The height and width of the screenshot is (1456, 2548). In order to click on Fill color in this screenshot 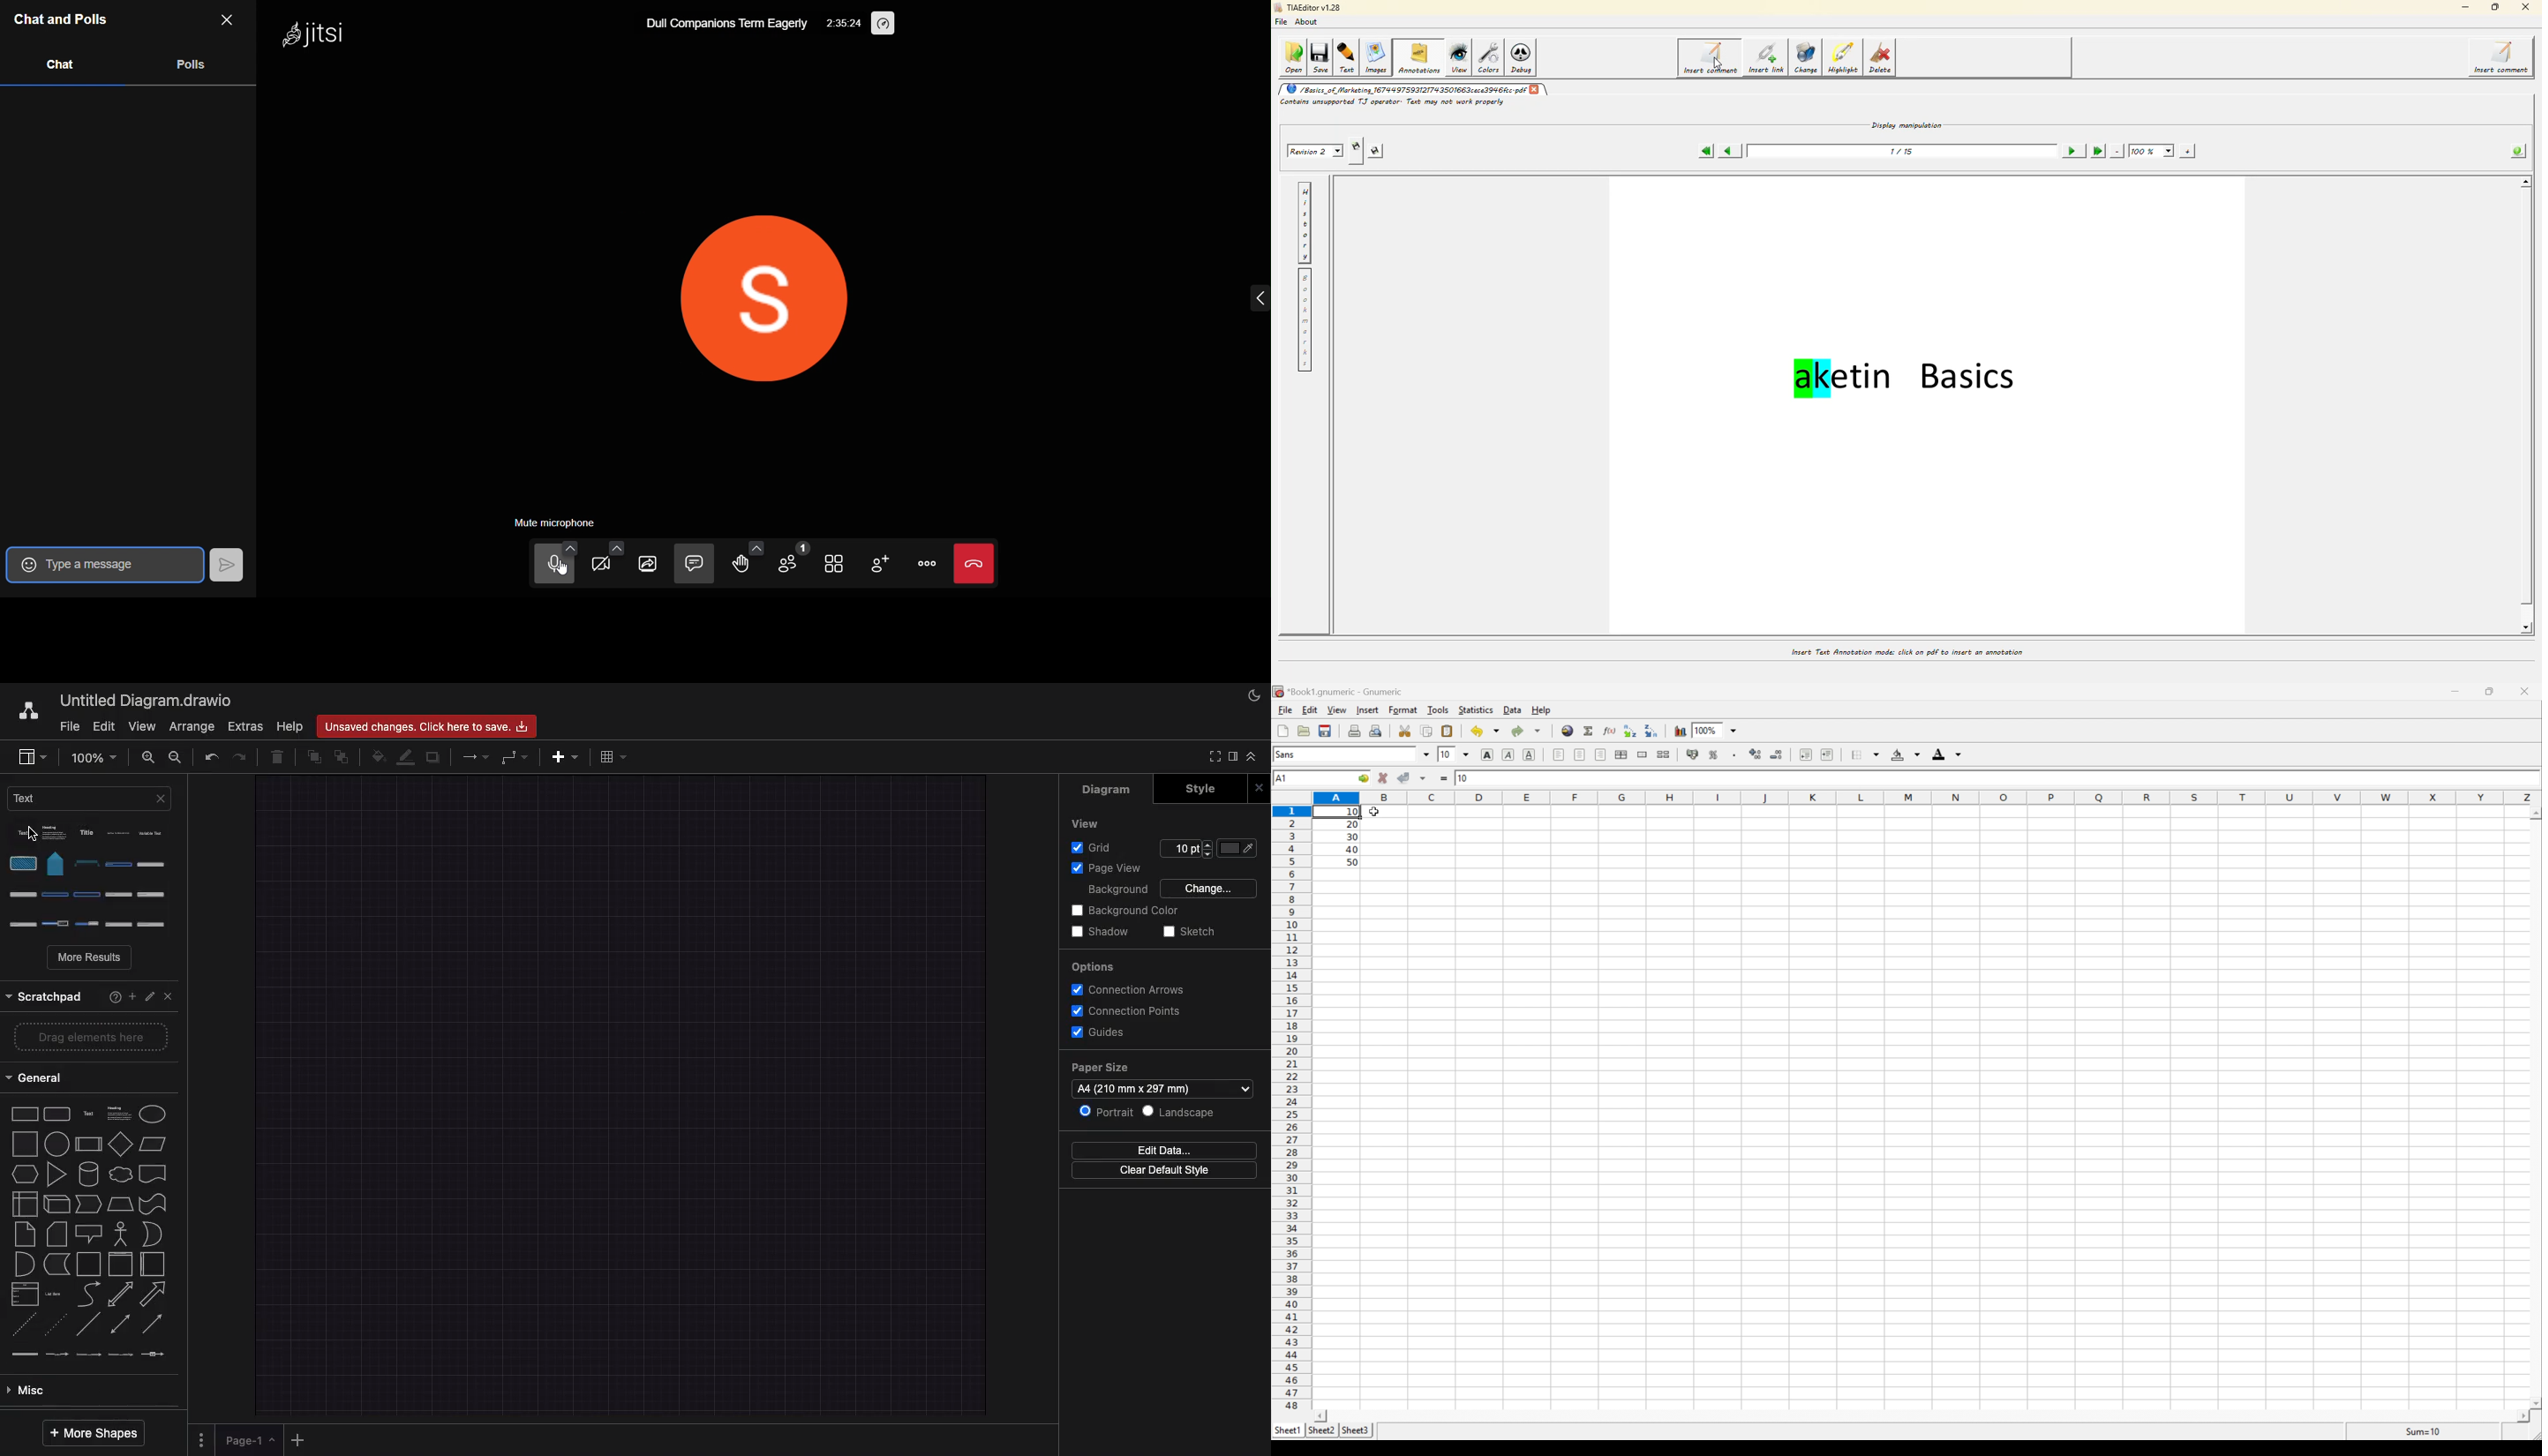, I will do `click(1238, 848)`.